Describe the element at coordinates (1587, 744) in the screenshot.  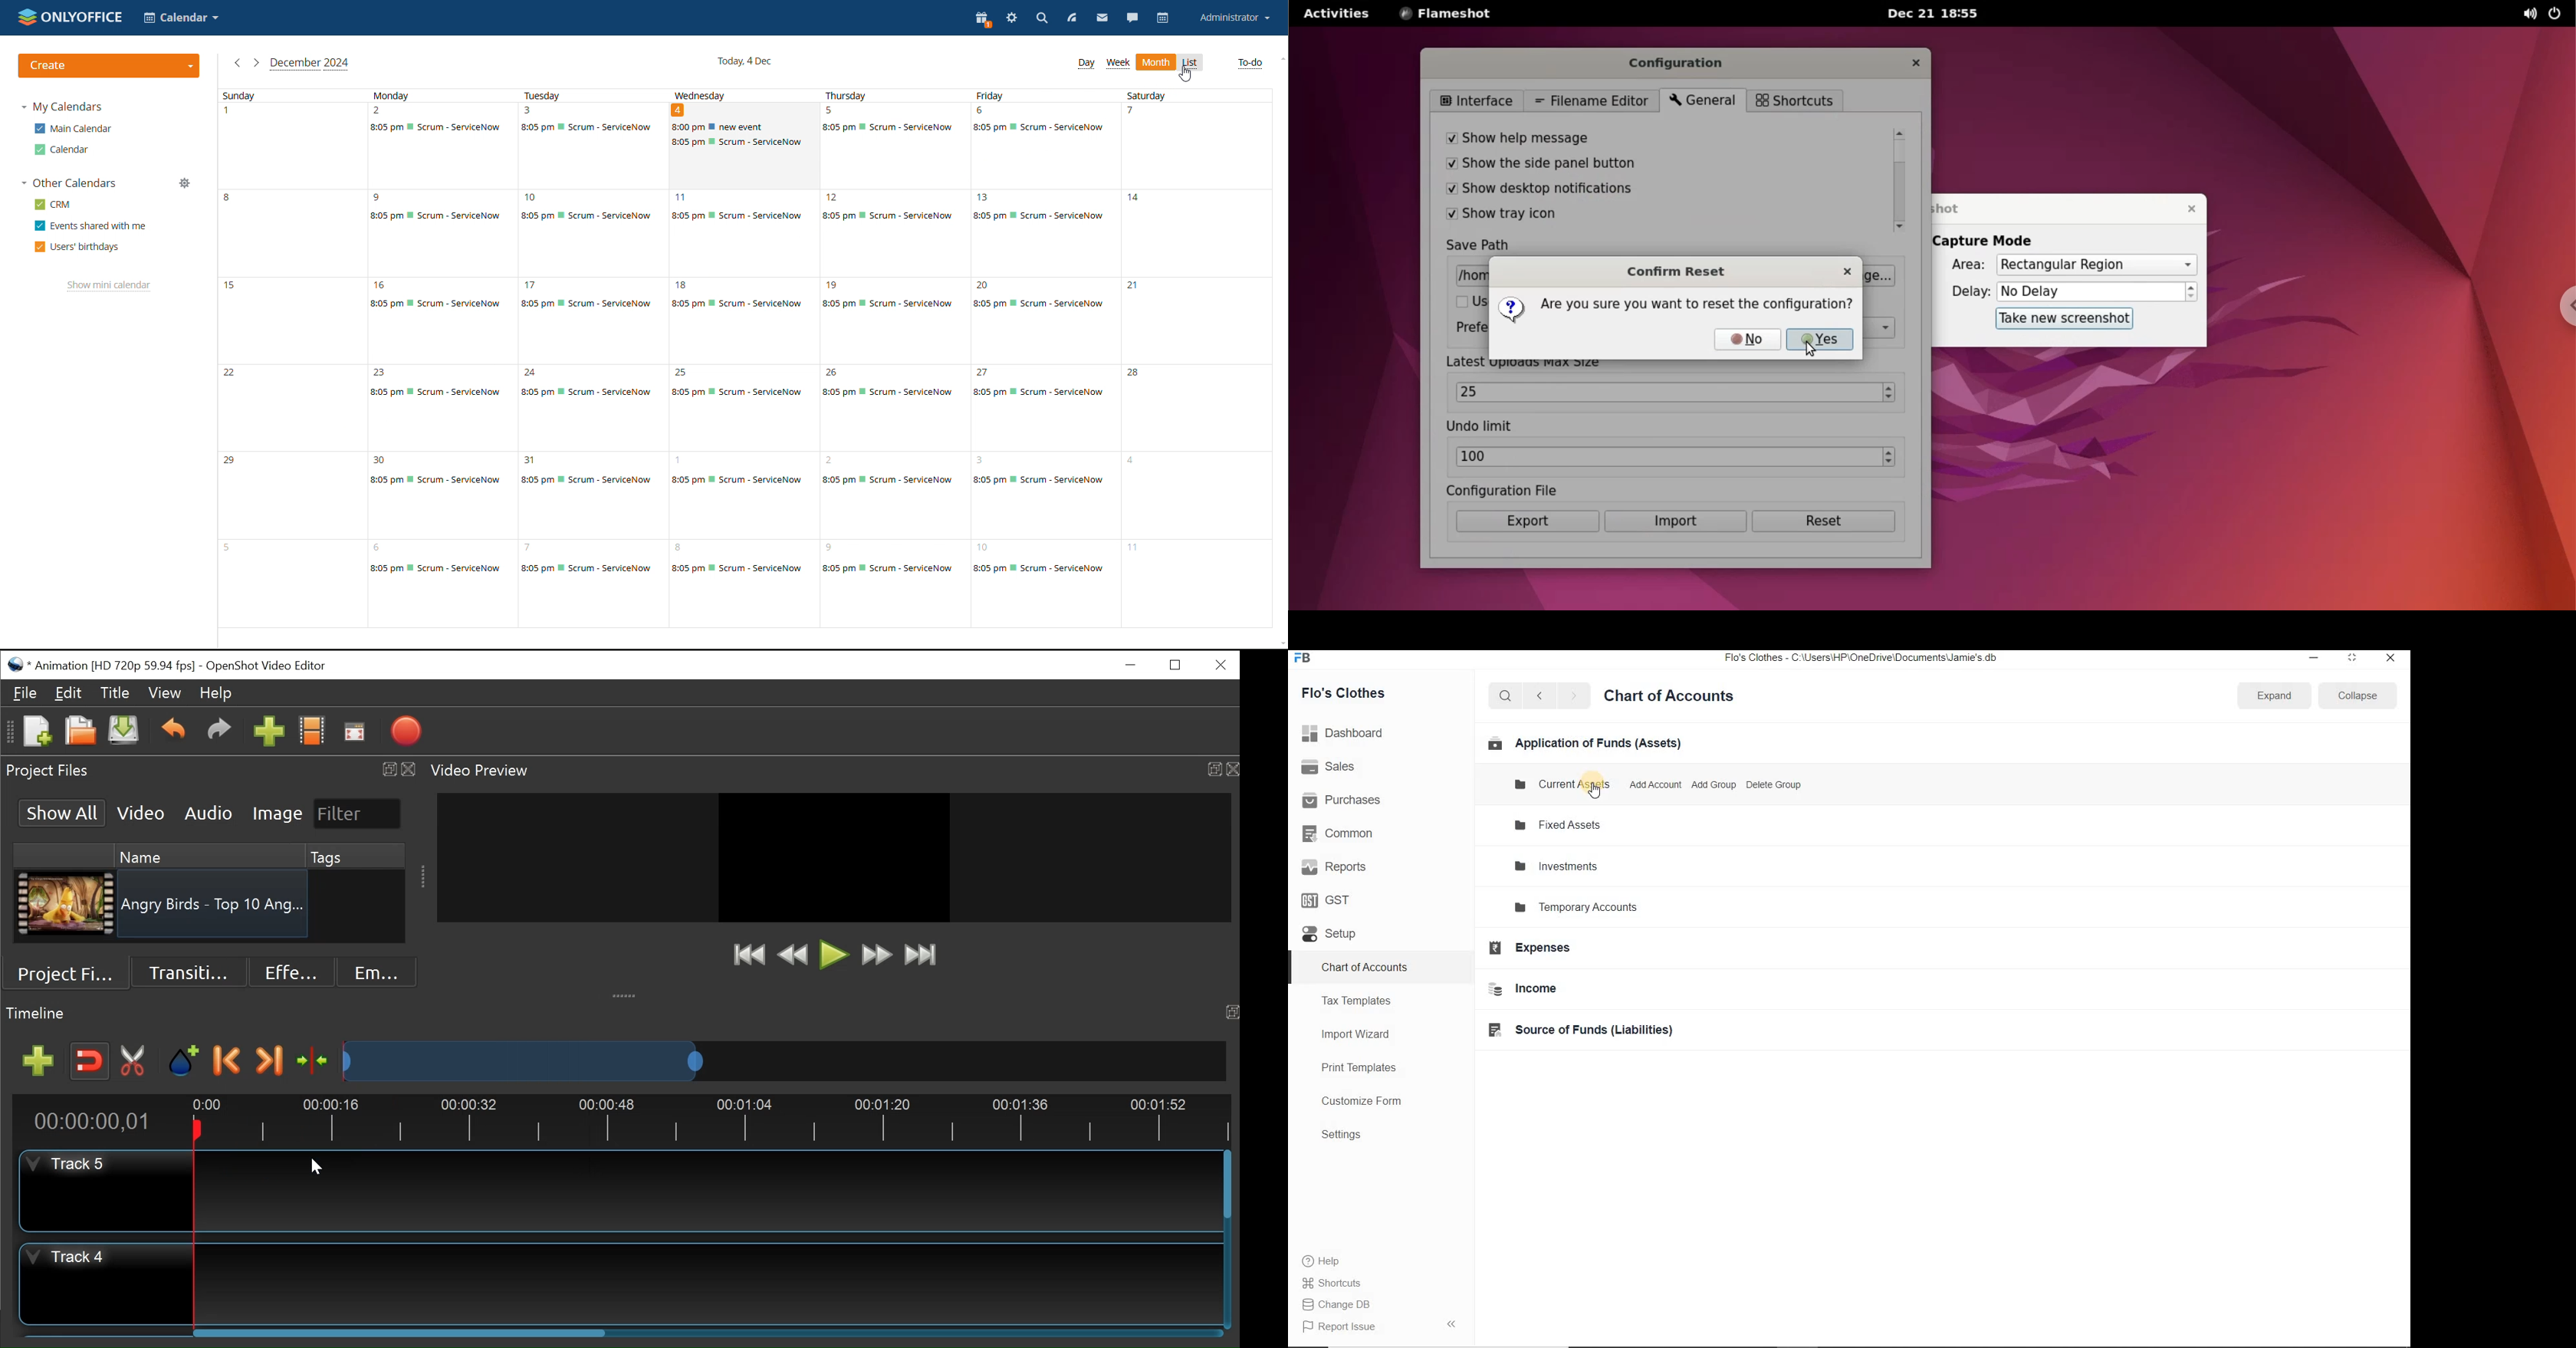
I see `Application of Funds (Assets)` at that location.